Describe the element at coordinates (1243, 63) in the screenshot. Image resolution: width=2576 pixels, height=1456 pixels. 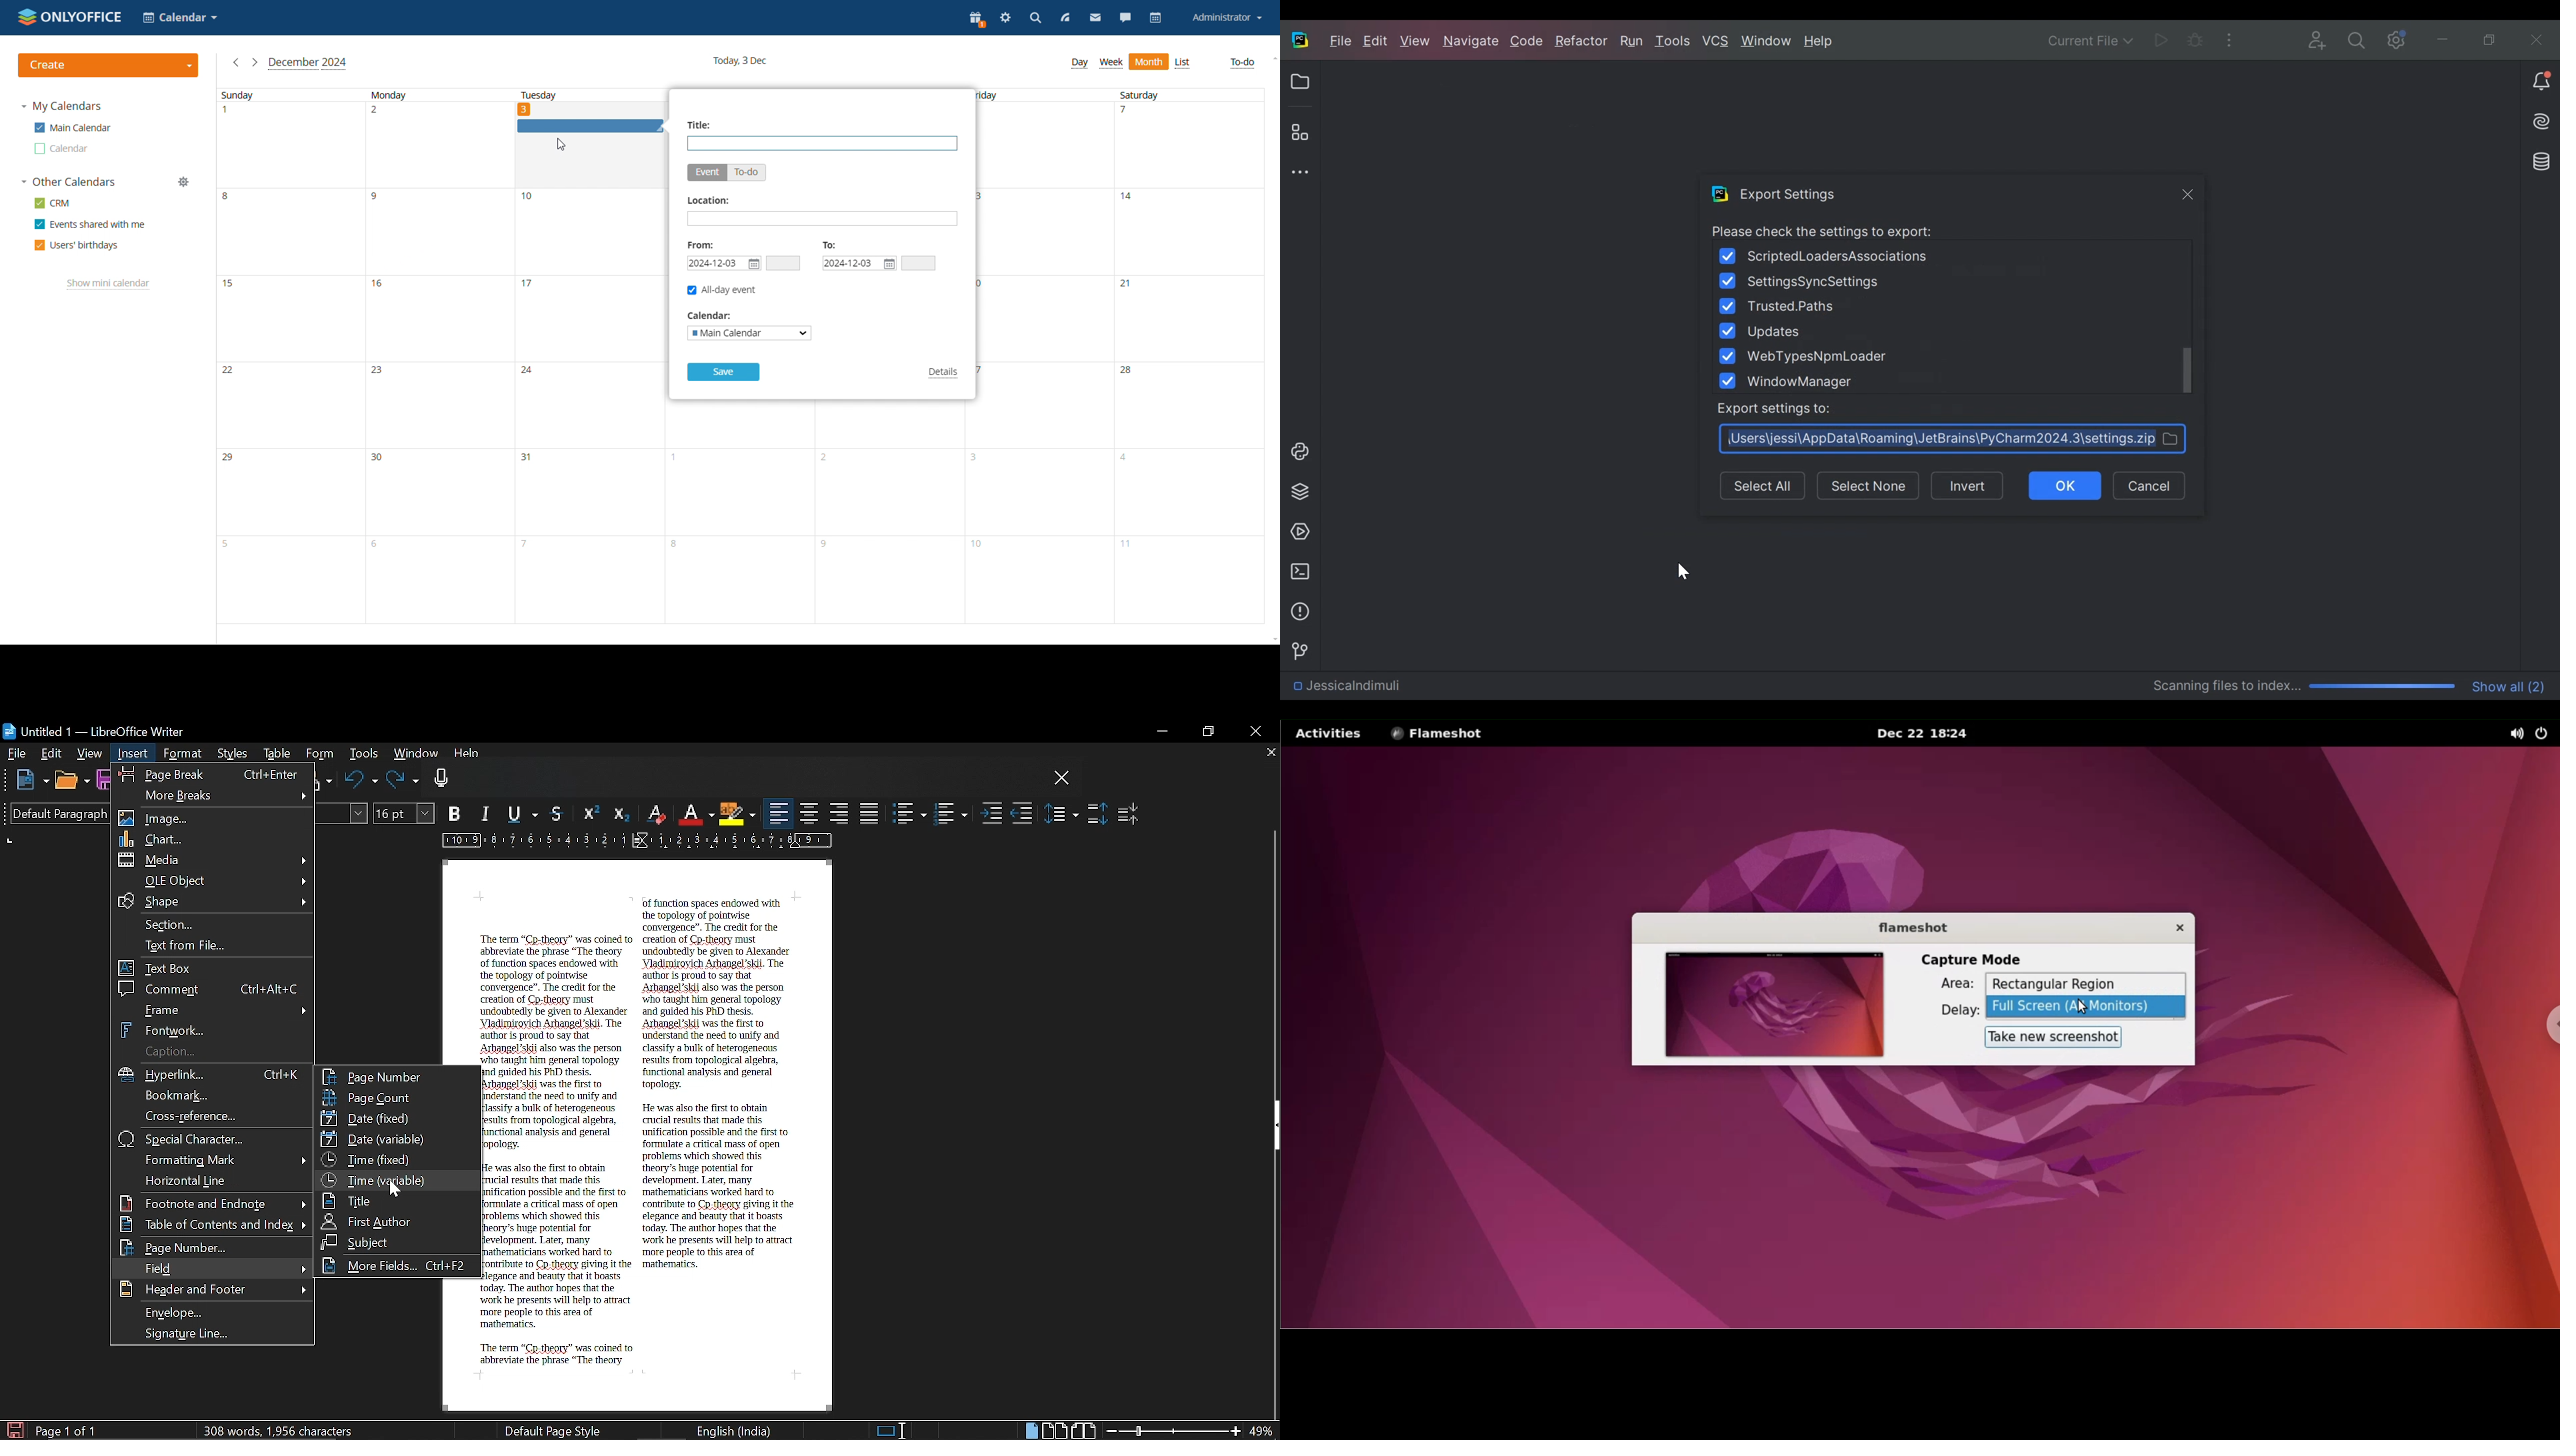
I see `to-do` at that location.